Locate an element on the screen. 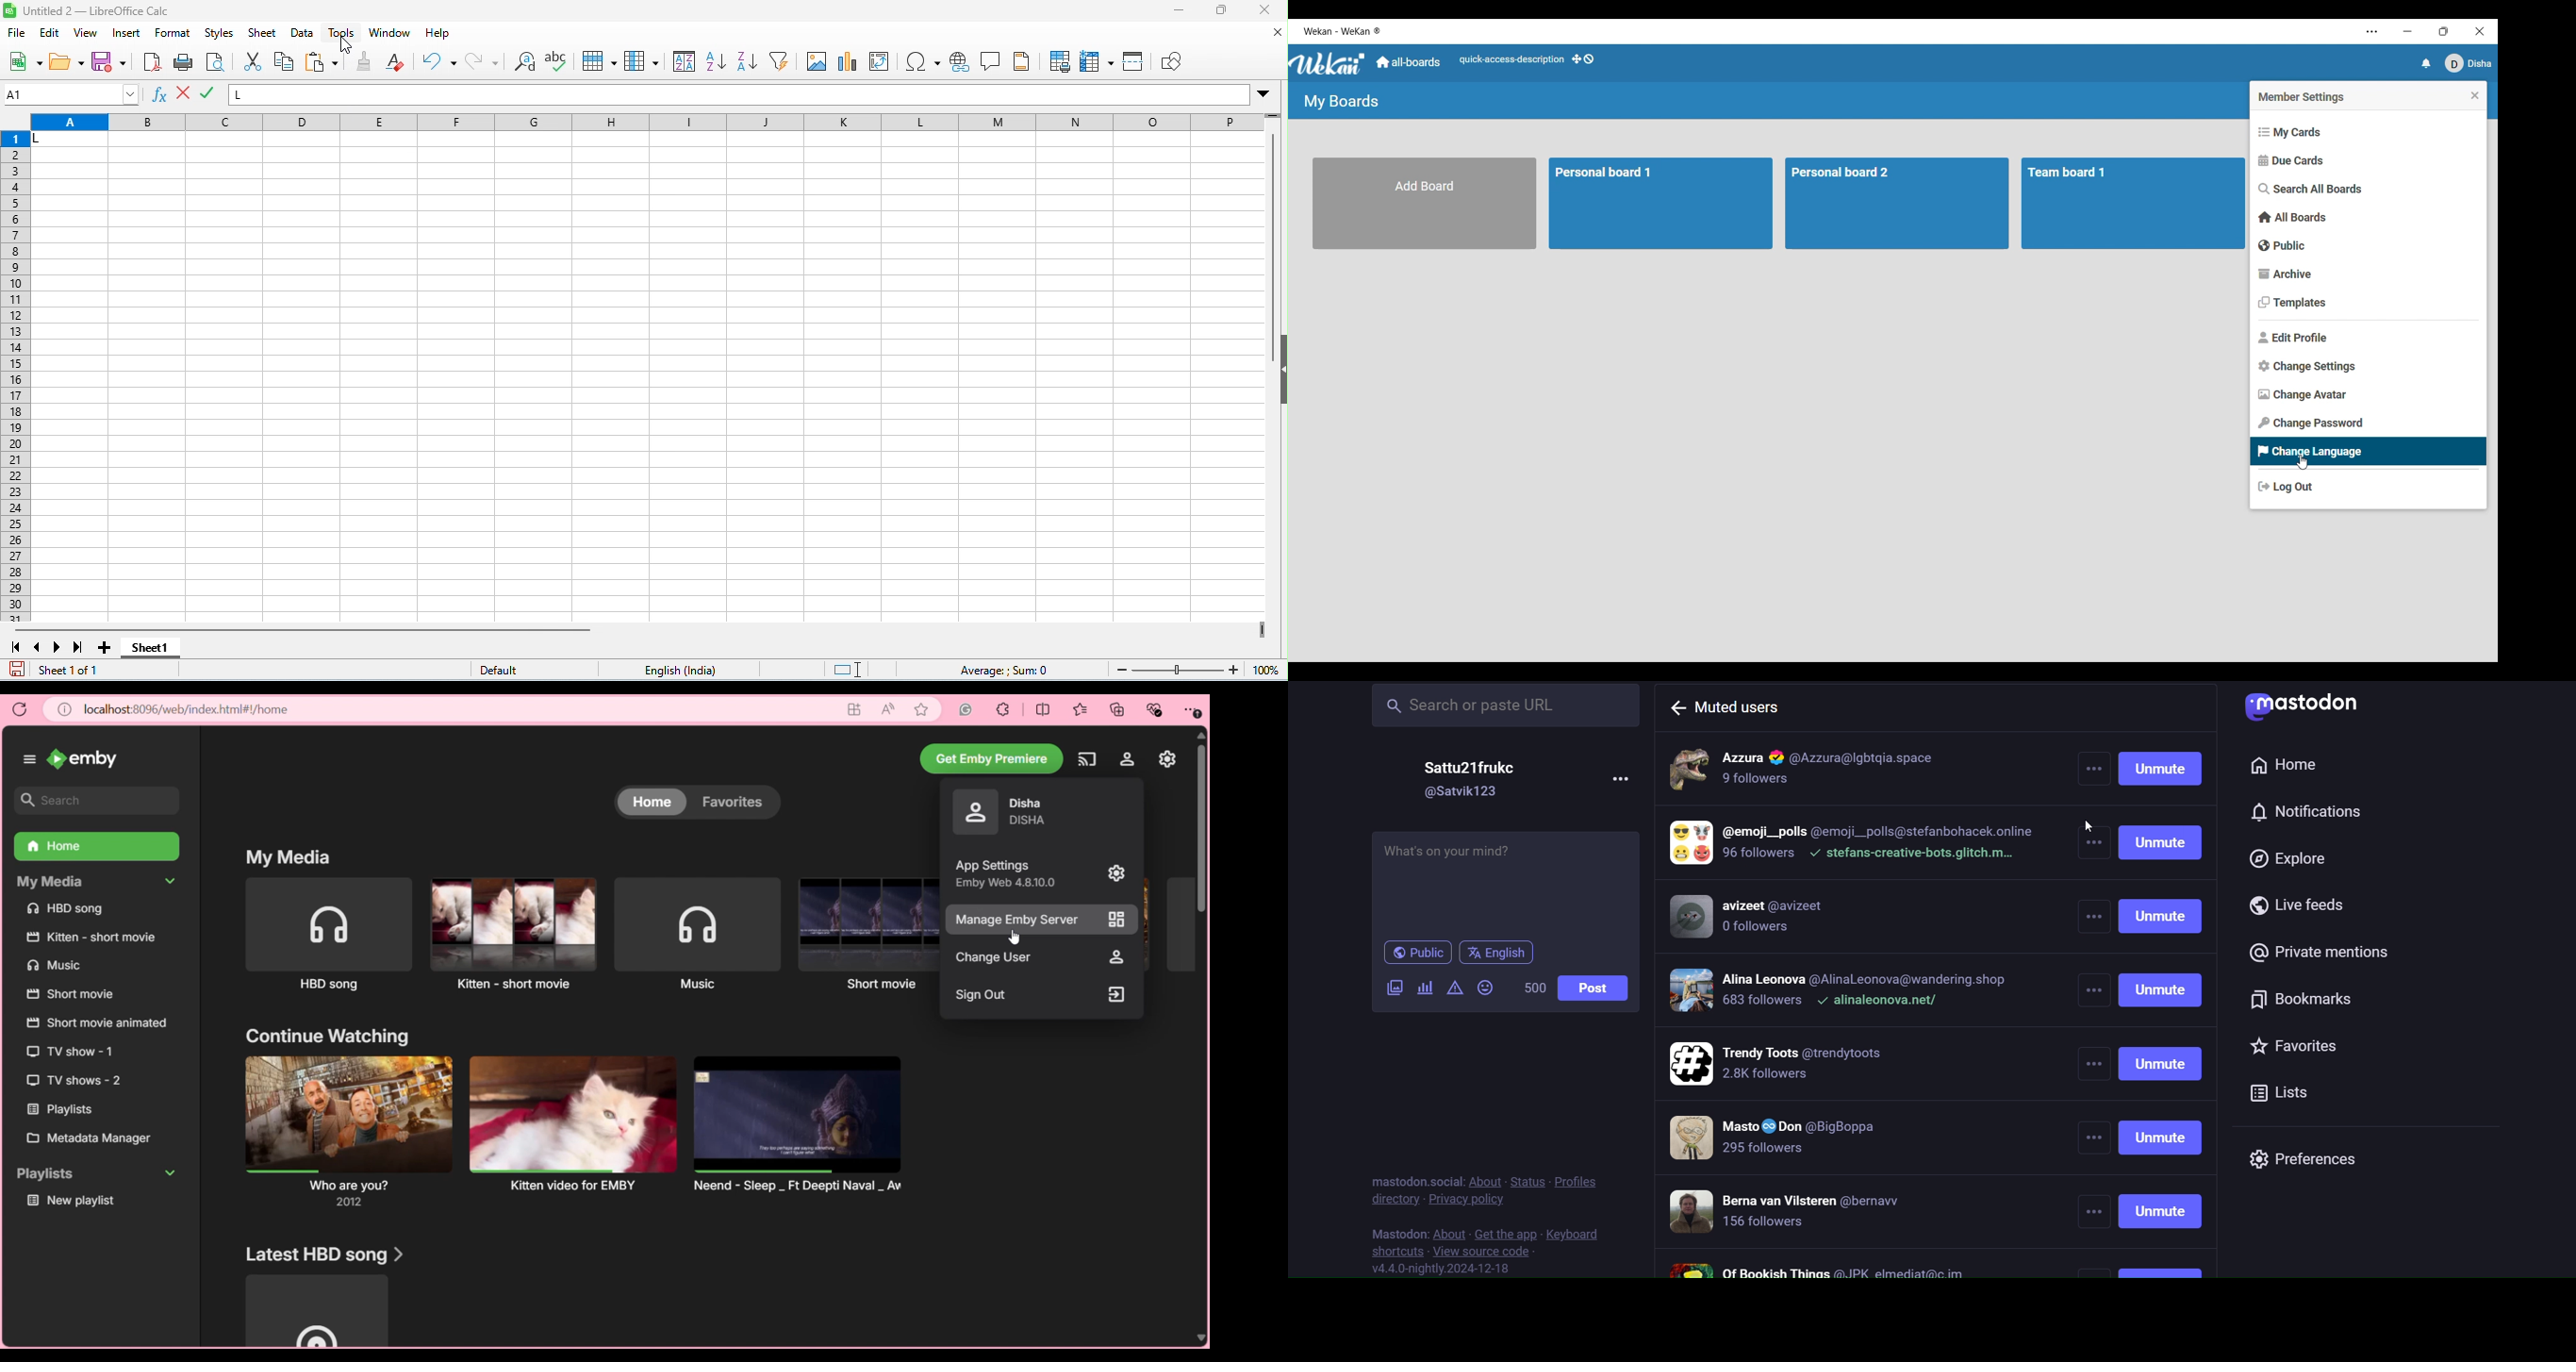 The width and height of the screenshot is (2576, 1372). Minimize is located at coordinates (2406, 31).